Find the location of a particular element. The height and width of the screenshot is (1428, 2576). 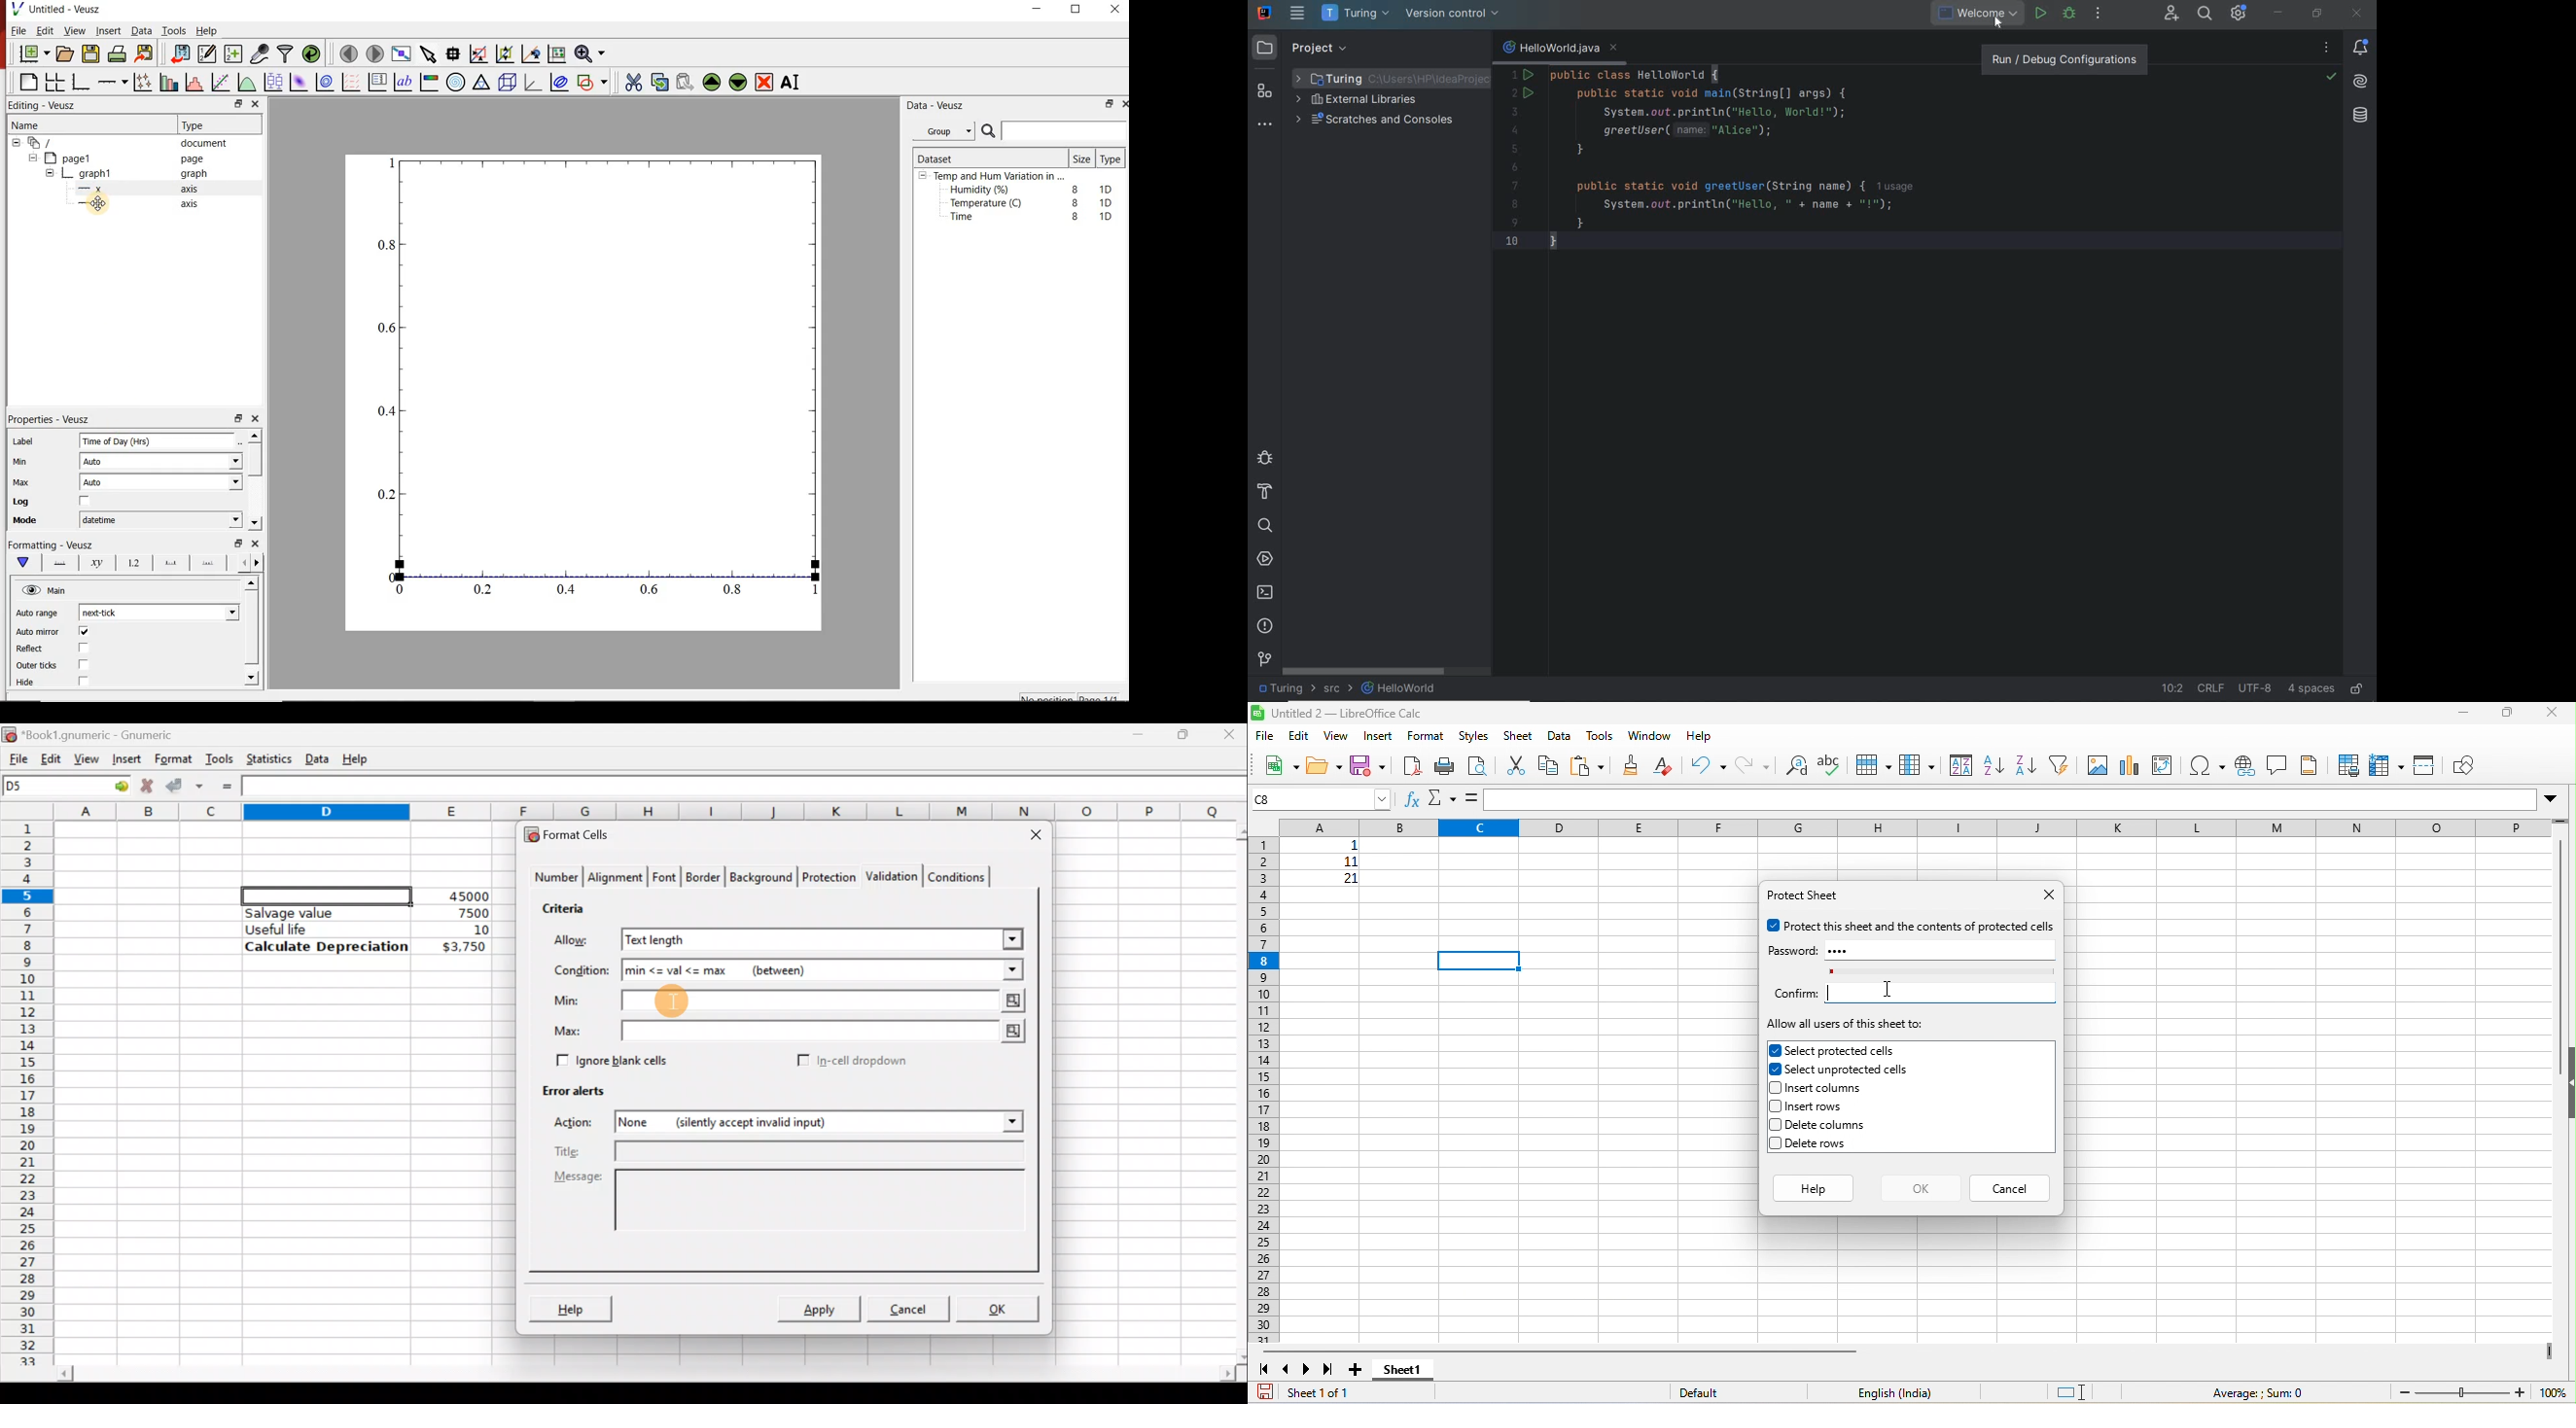

new is located at coordinates (1280, 768).